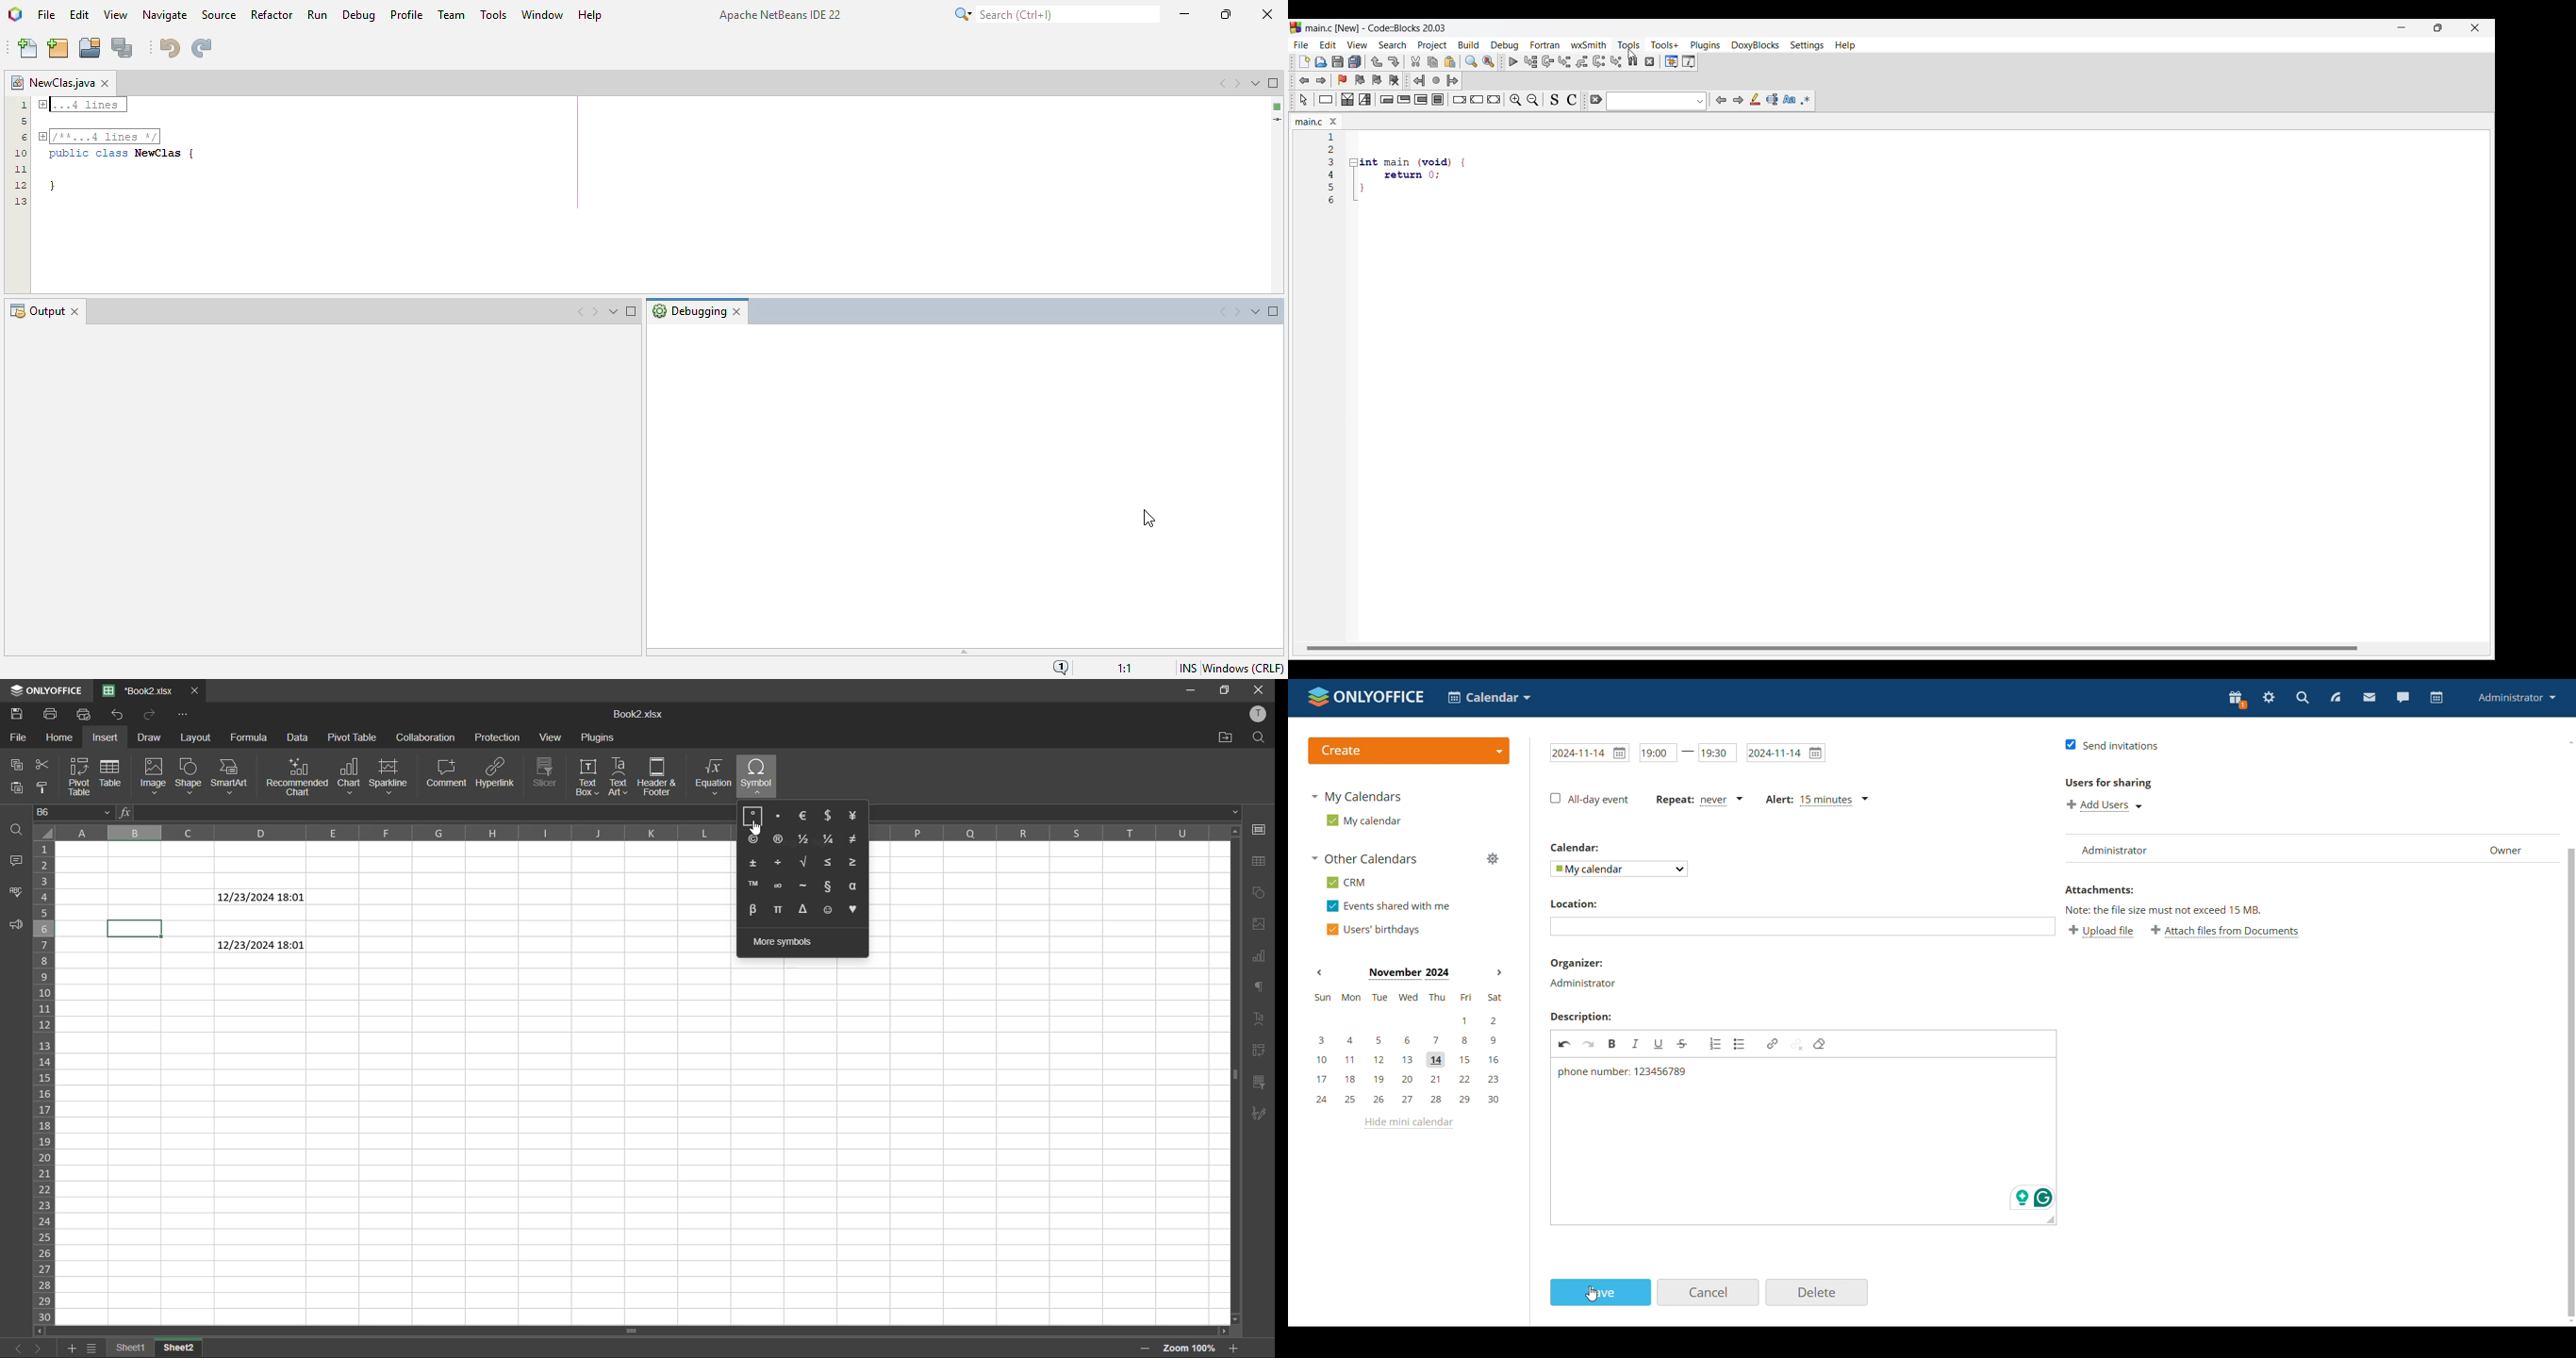  What do you see at coordinates (1688, 62) in the screenshot?
I see `Various info` at bounding box center [1688, 62].